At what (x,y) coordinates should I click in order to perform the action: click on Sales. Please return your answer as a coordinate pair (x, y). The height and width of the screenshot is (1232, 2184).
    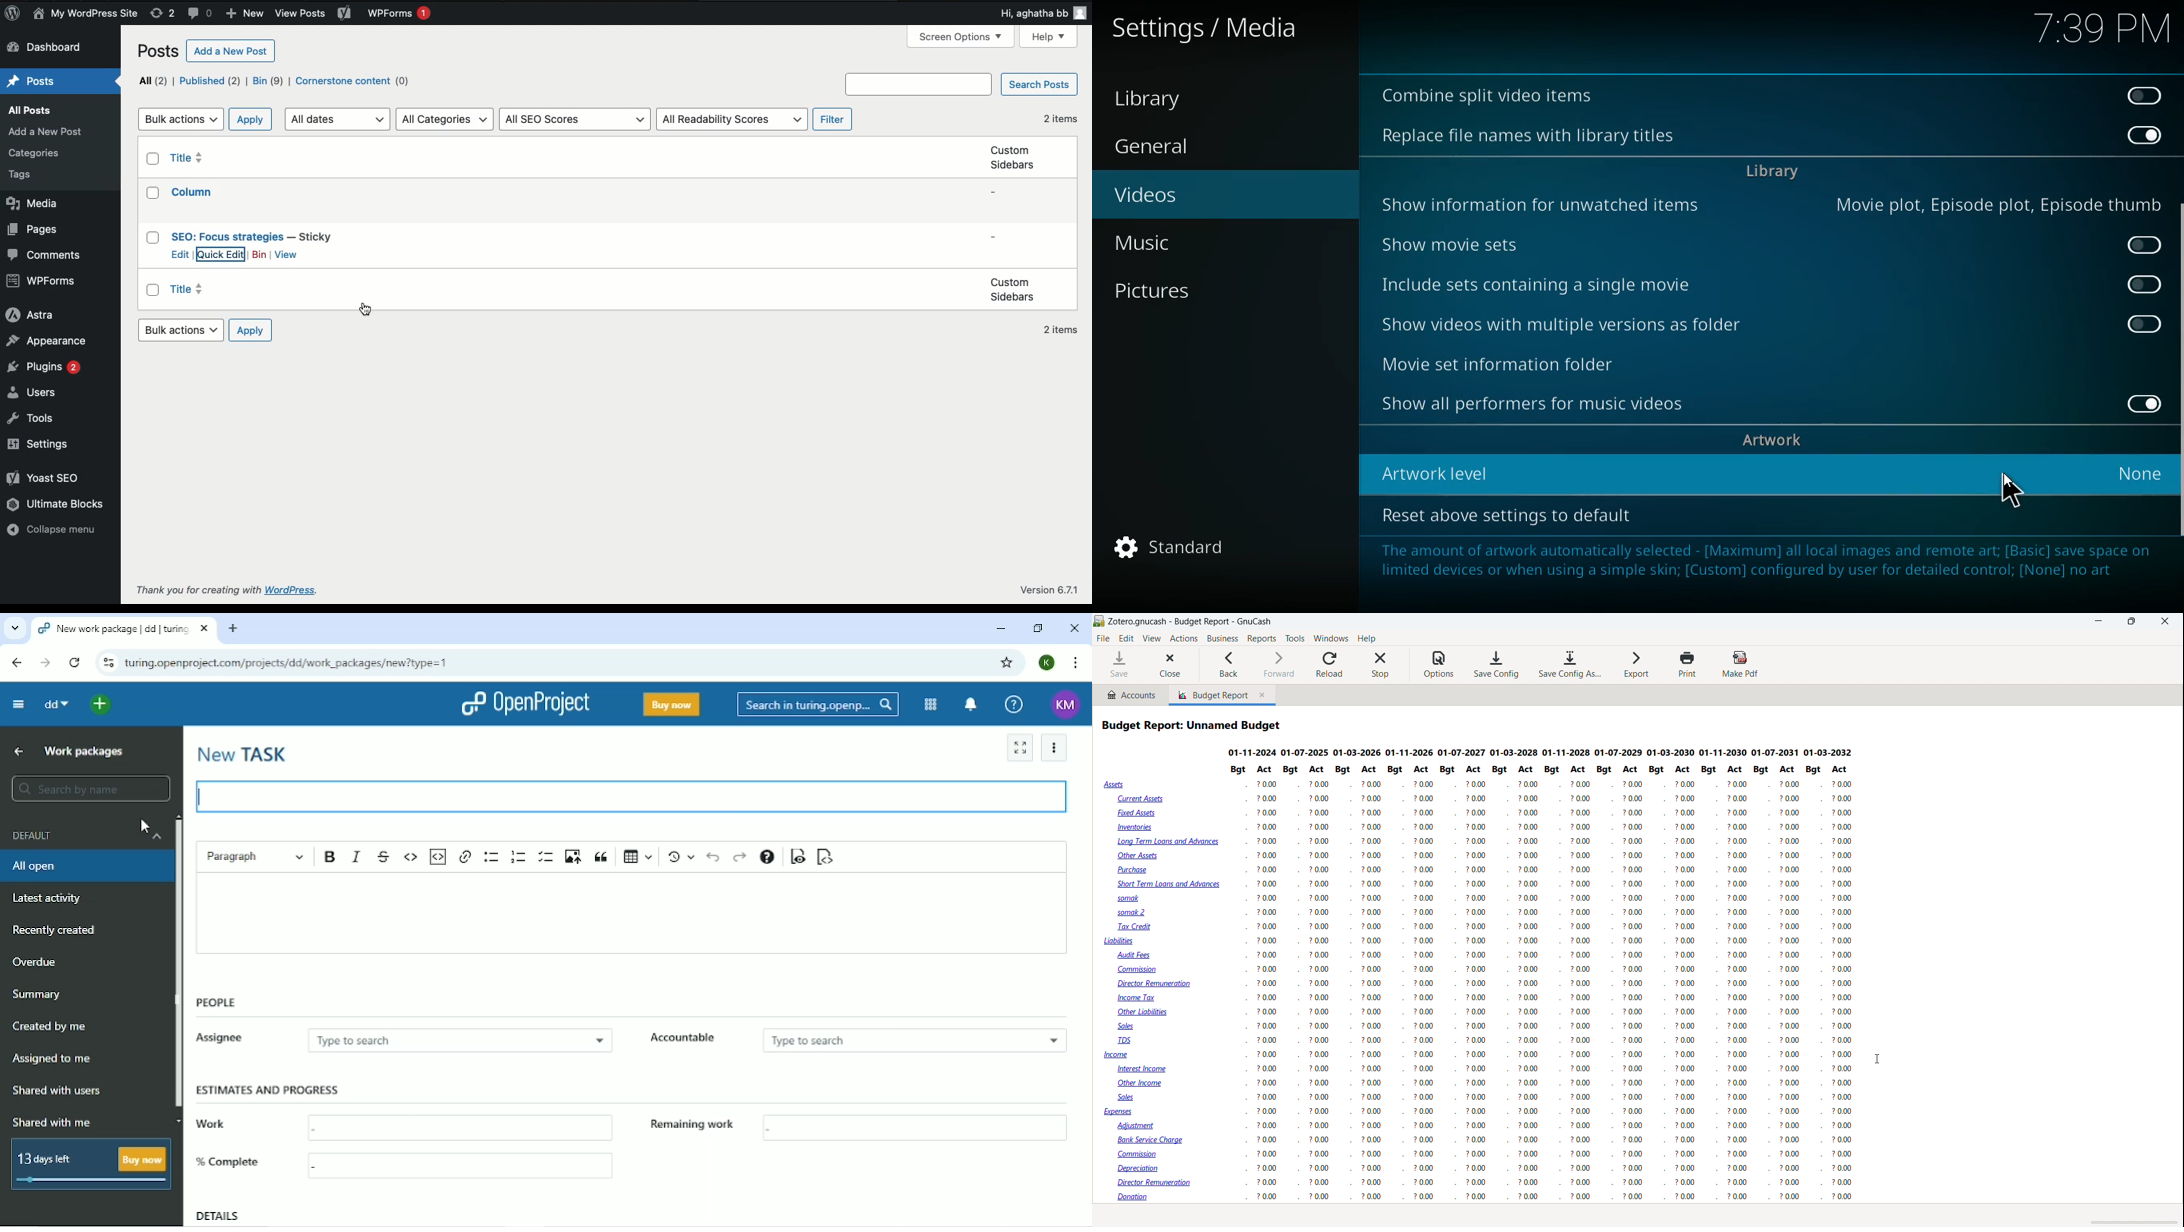
    Looking at the image, I should click on (1128, 1097).